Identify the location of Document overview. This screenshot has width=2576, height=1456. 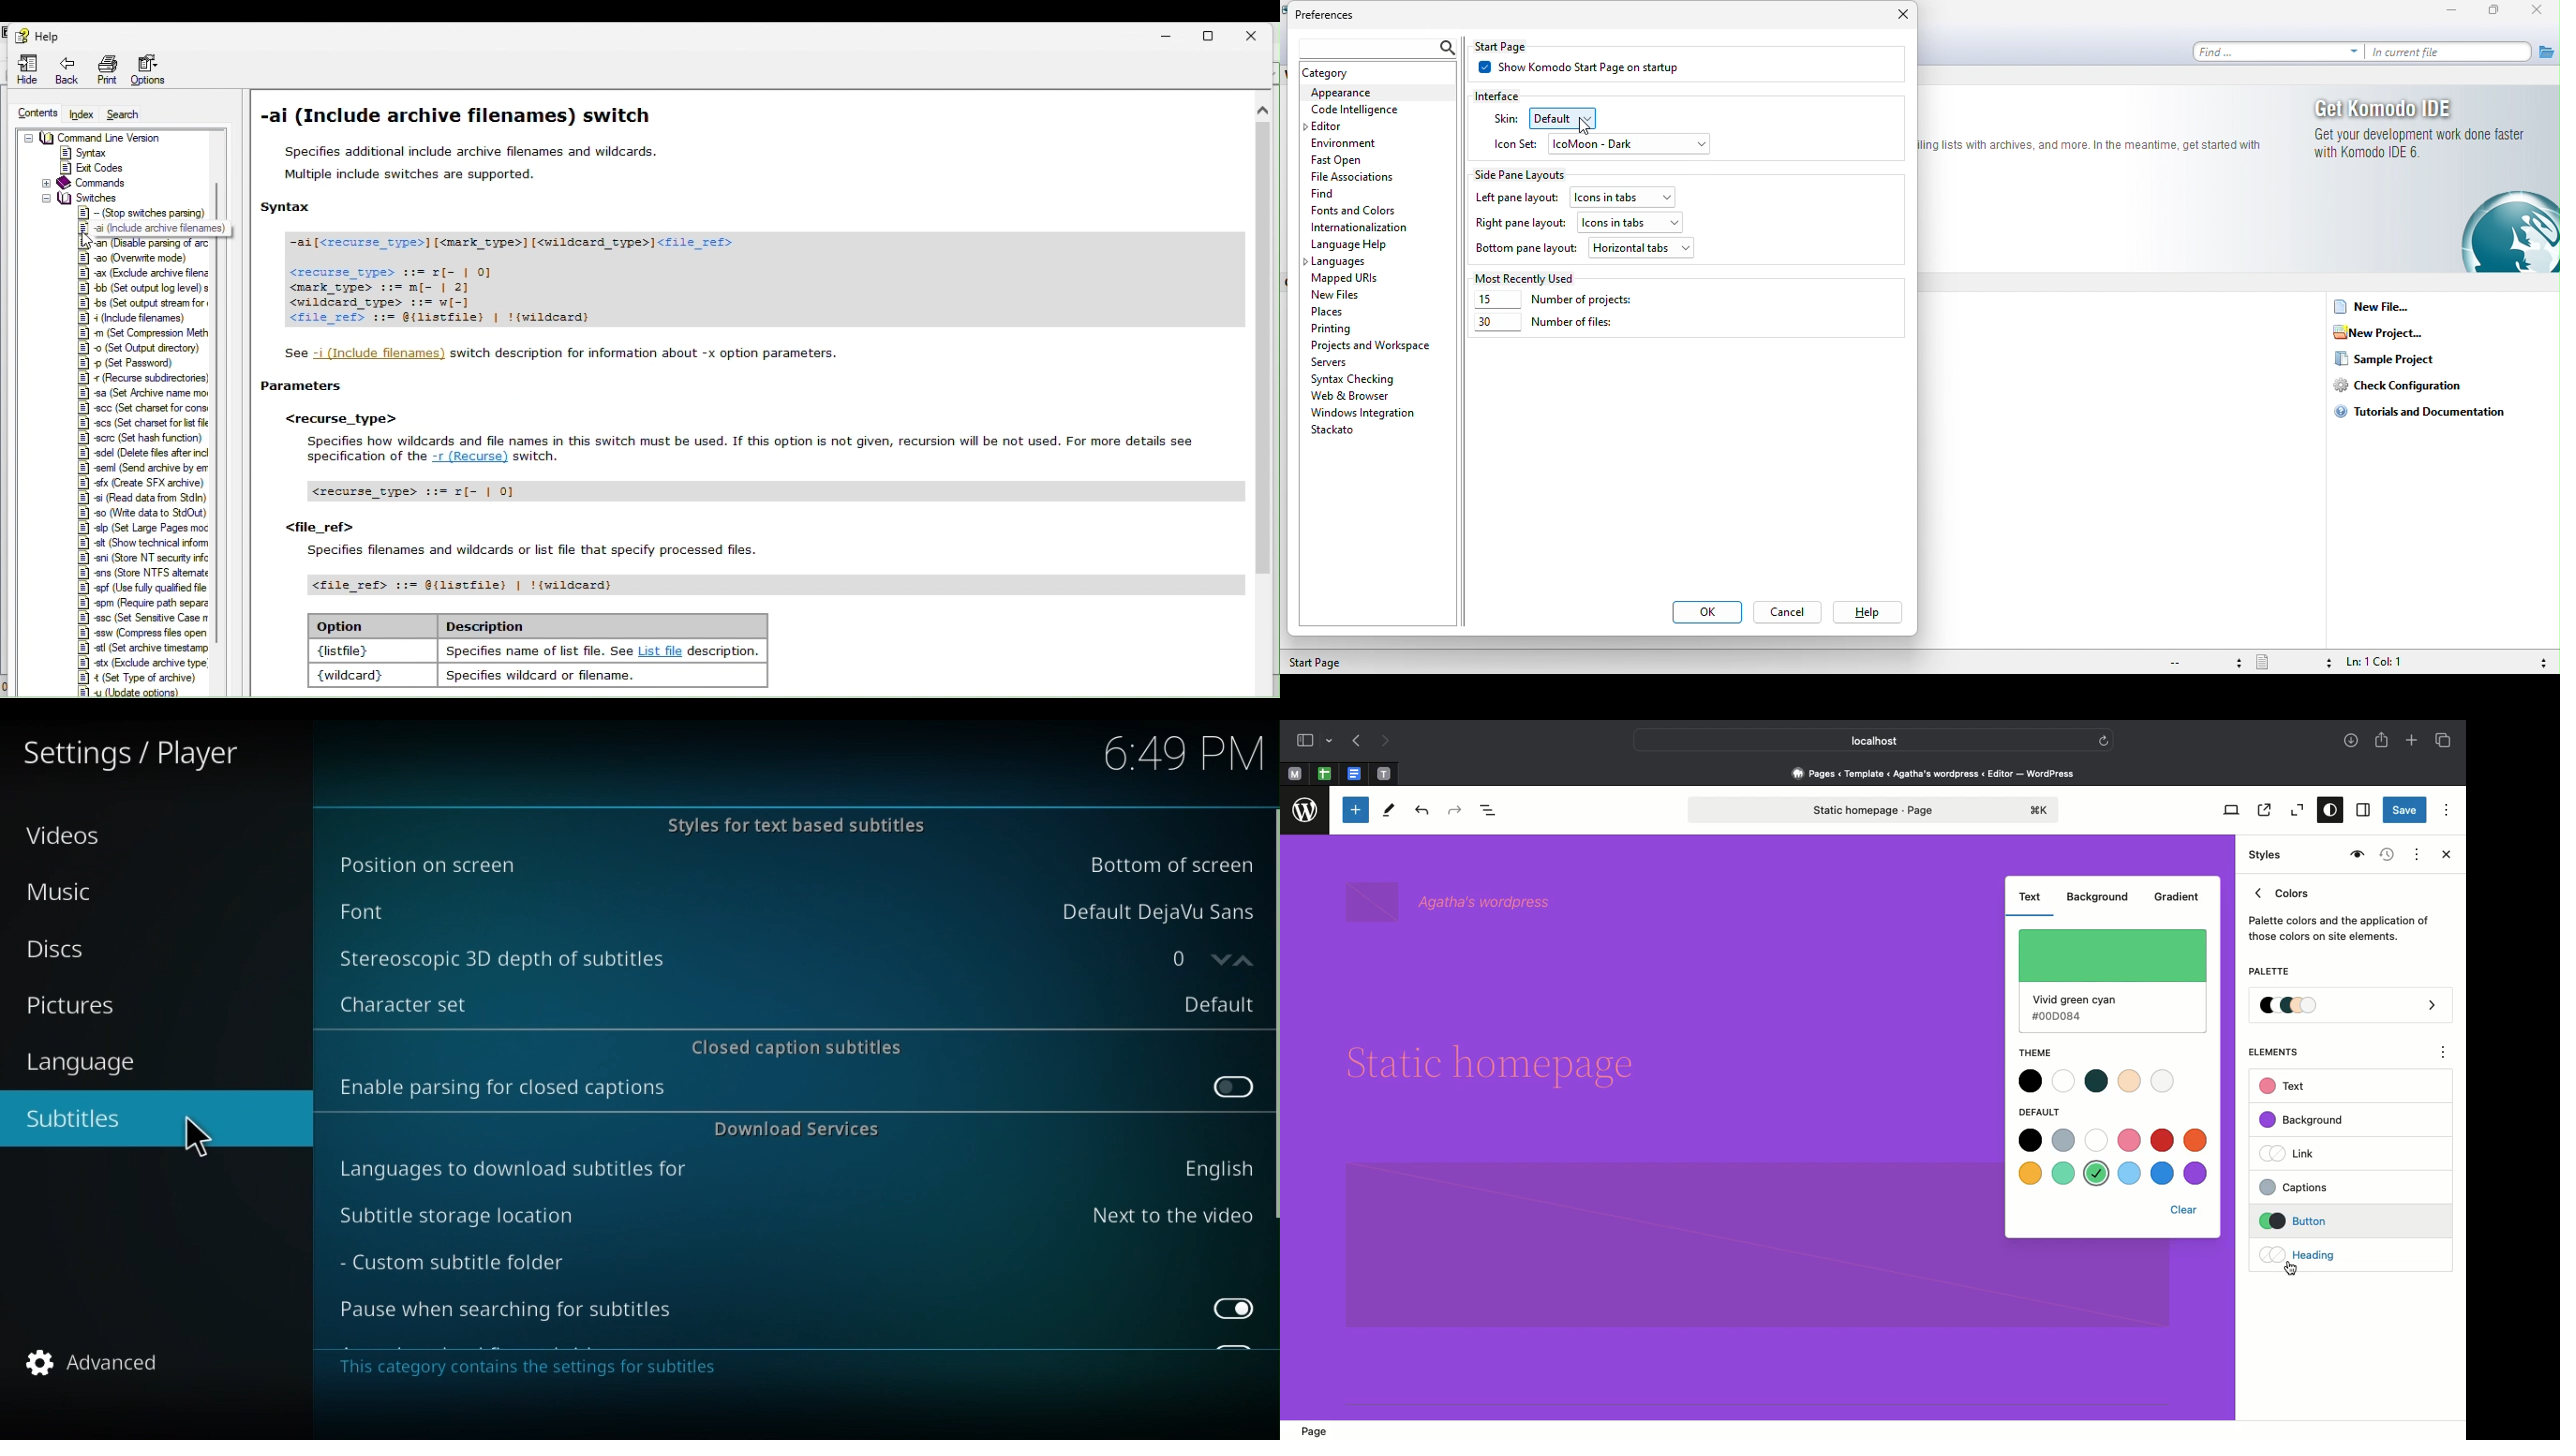
(1492, 811).